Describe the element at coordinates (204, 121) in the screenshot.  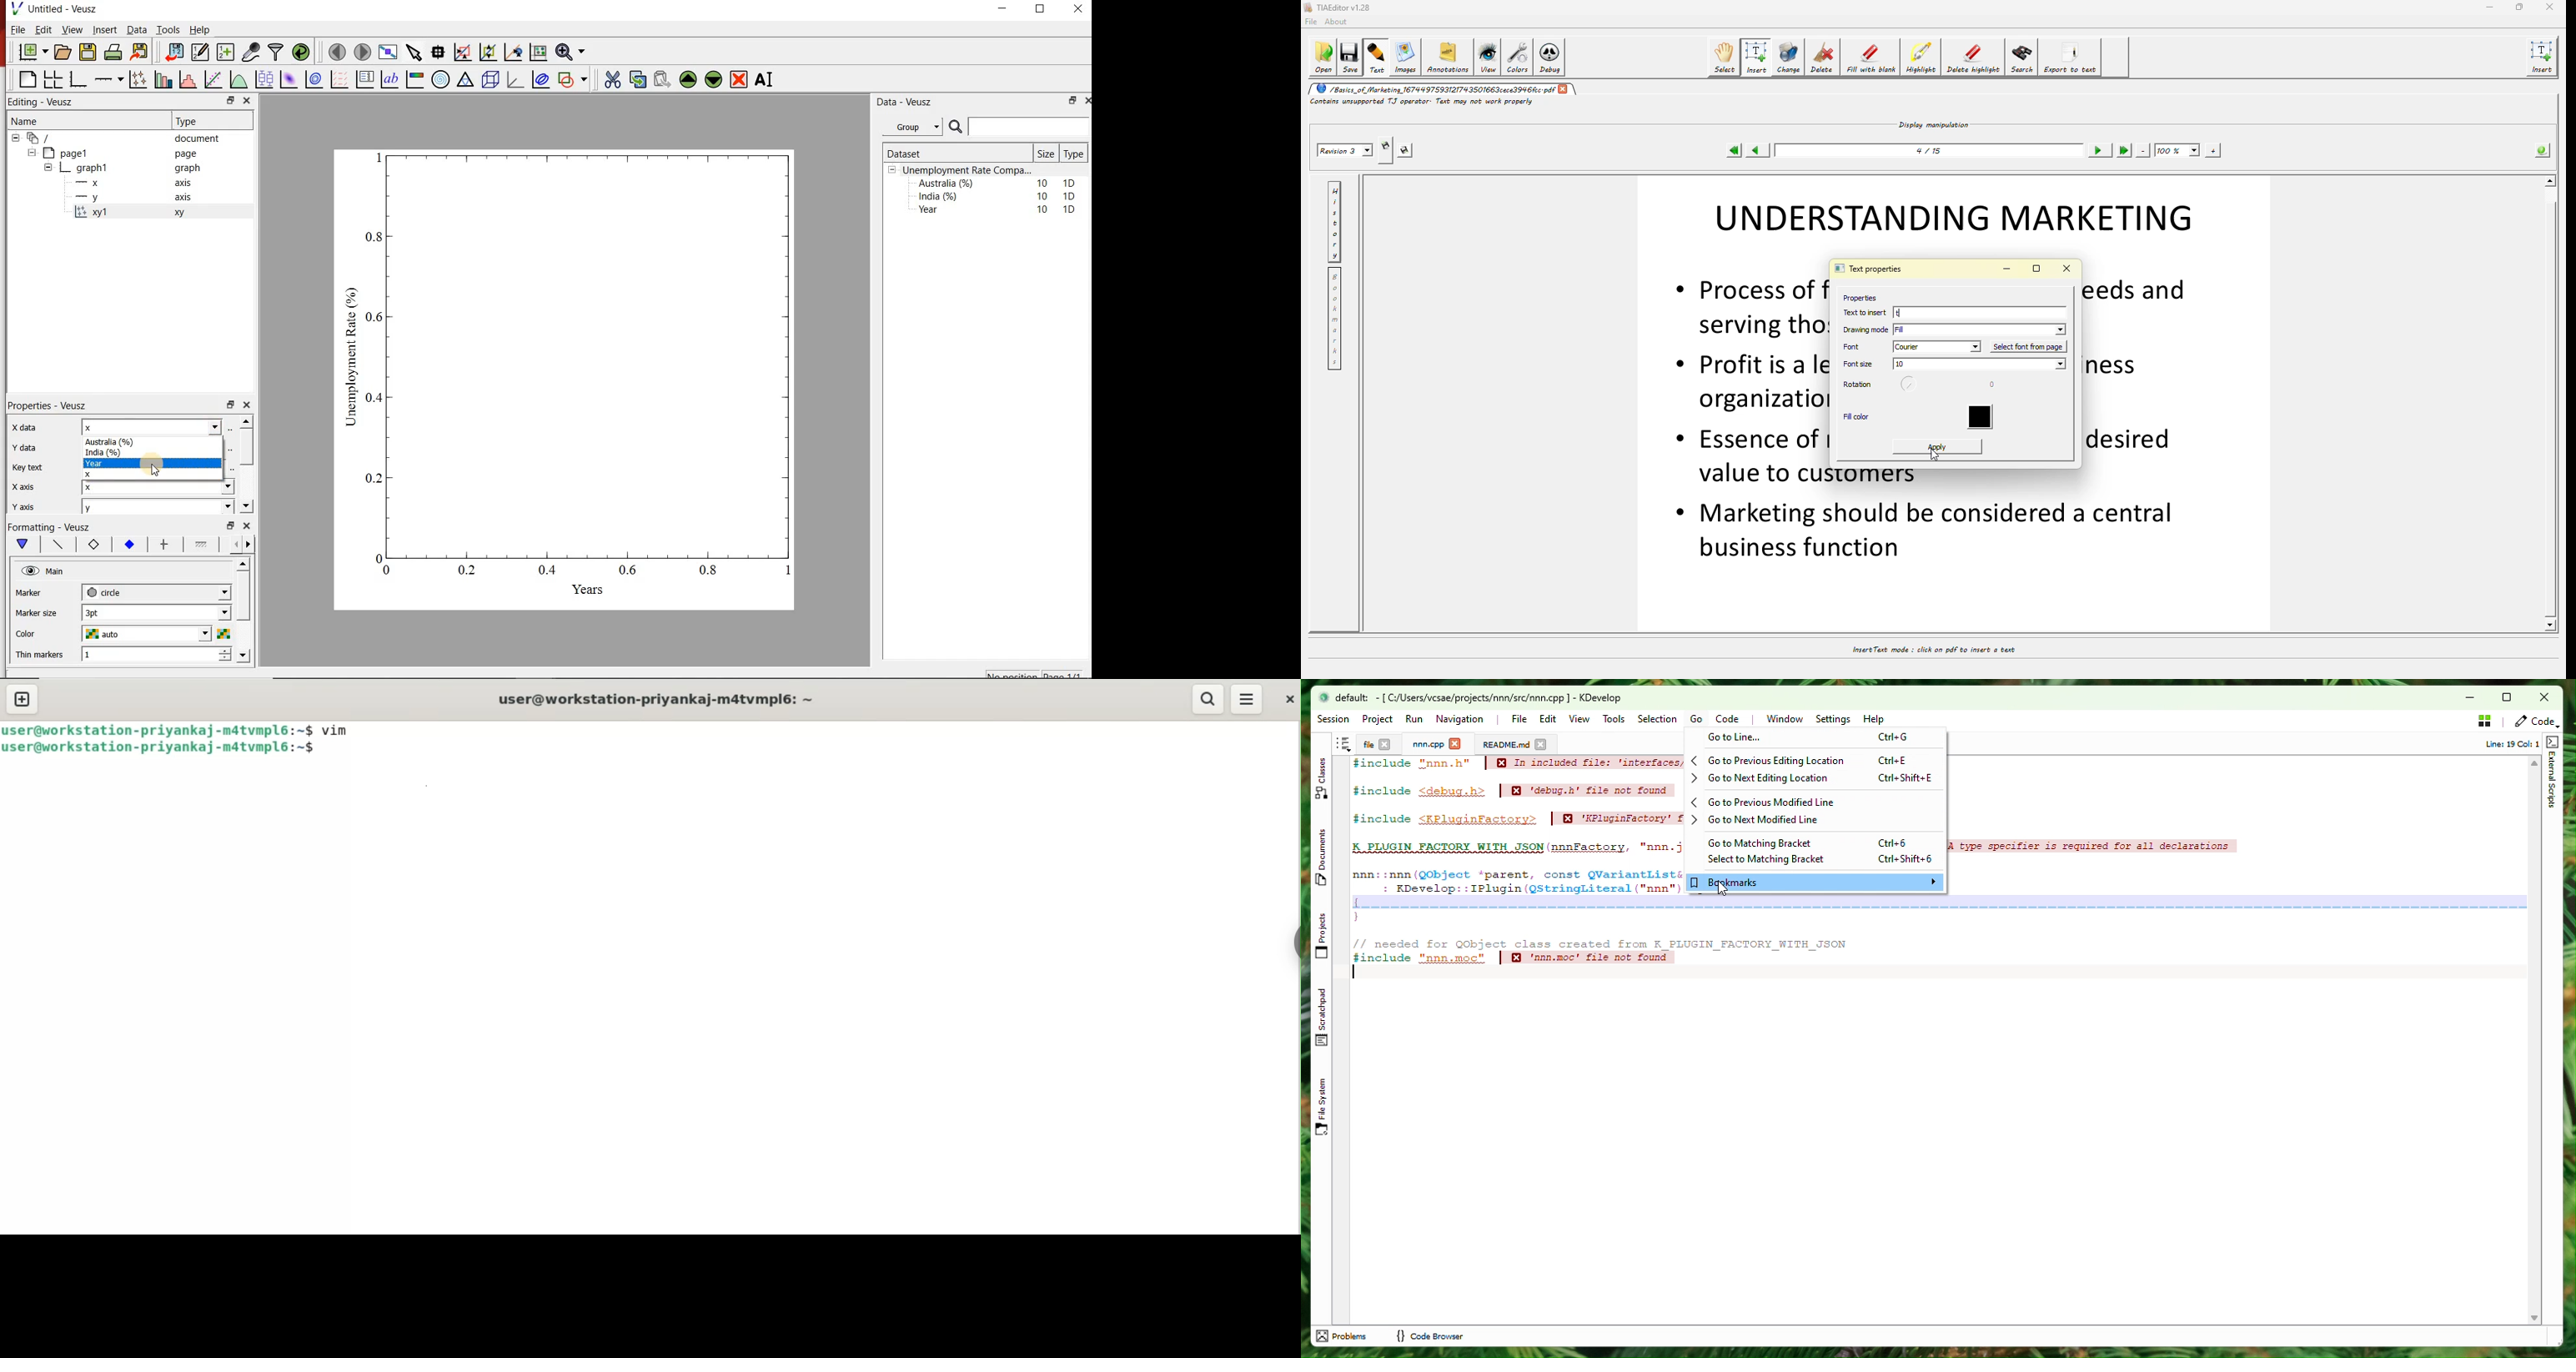
I see `Type` at that location.